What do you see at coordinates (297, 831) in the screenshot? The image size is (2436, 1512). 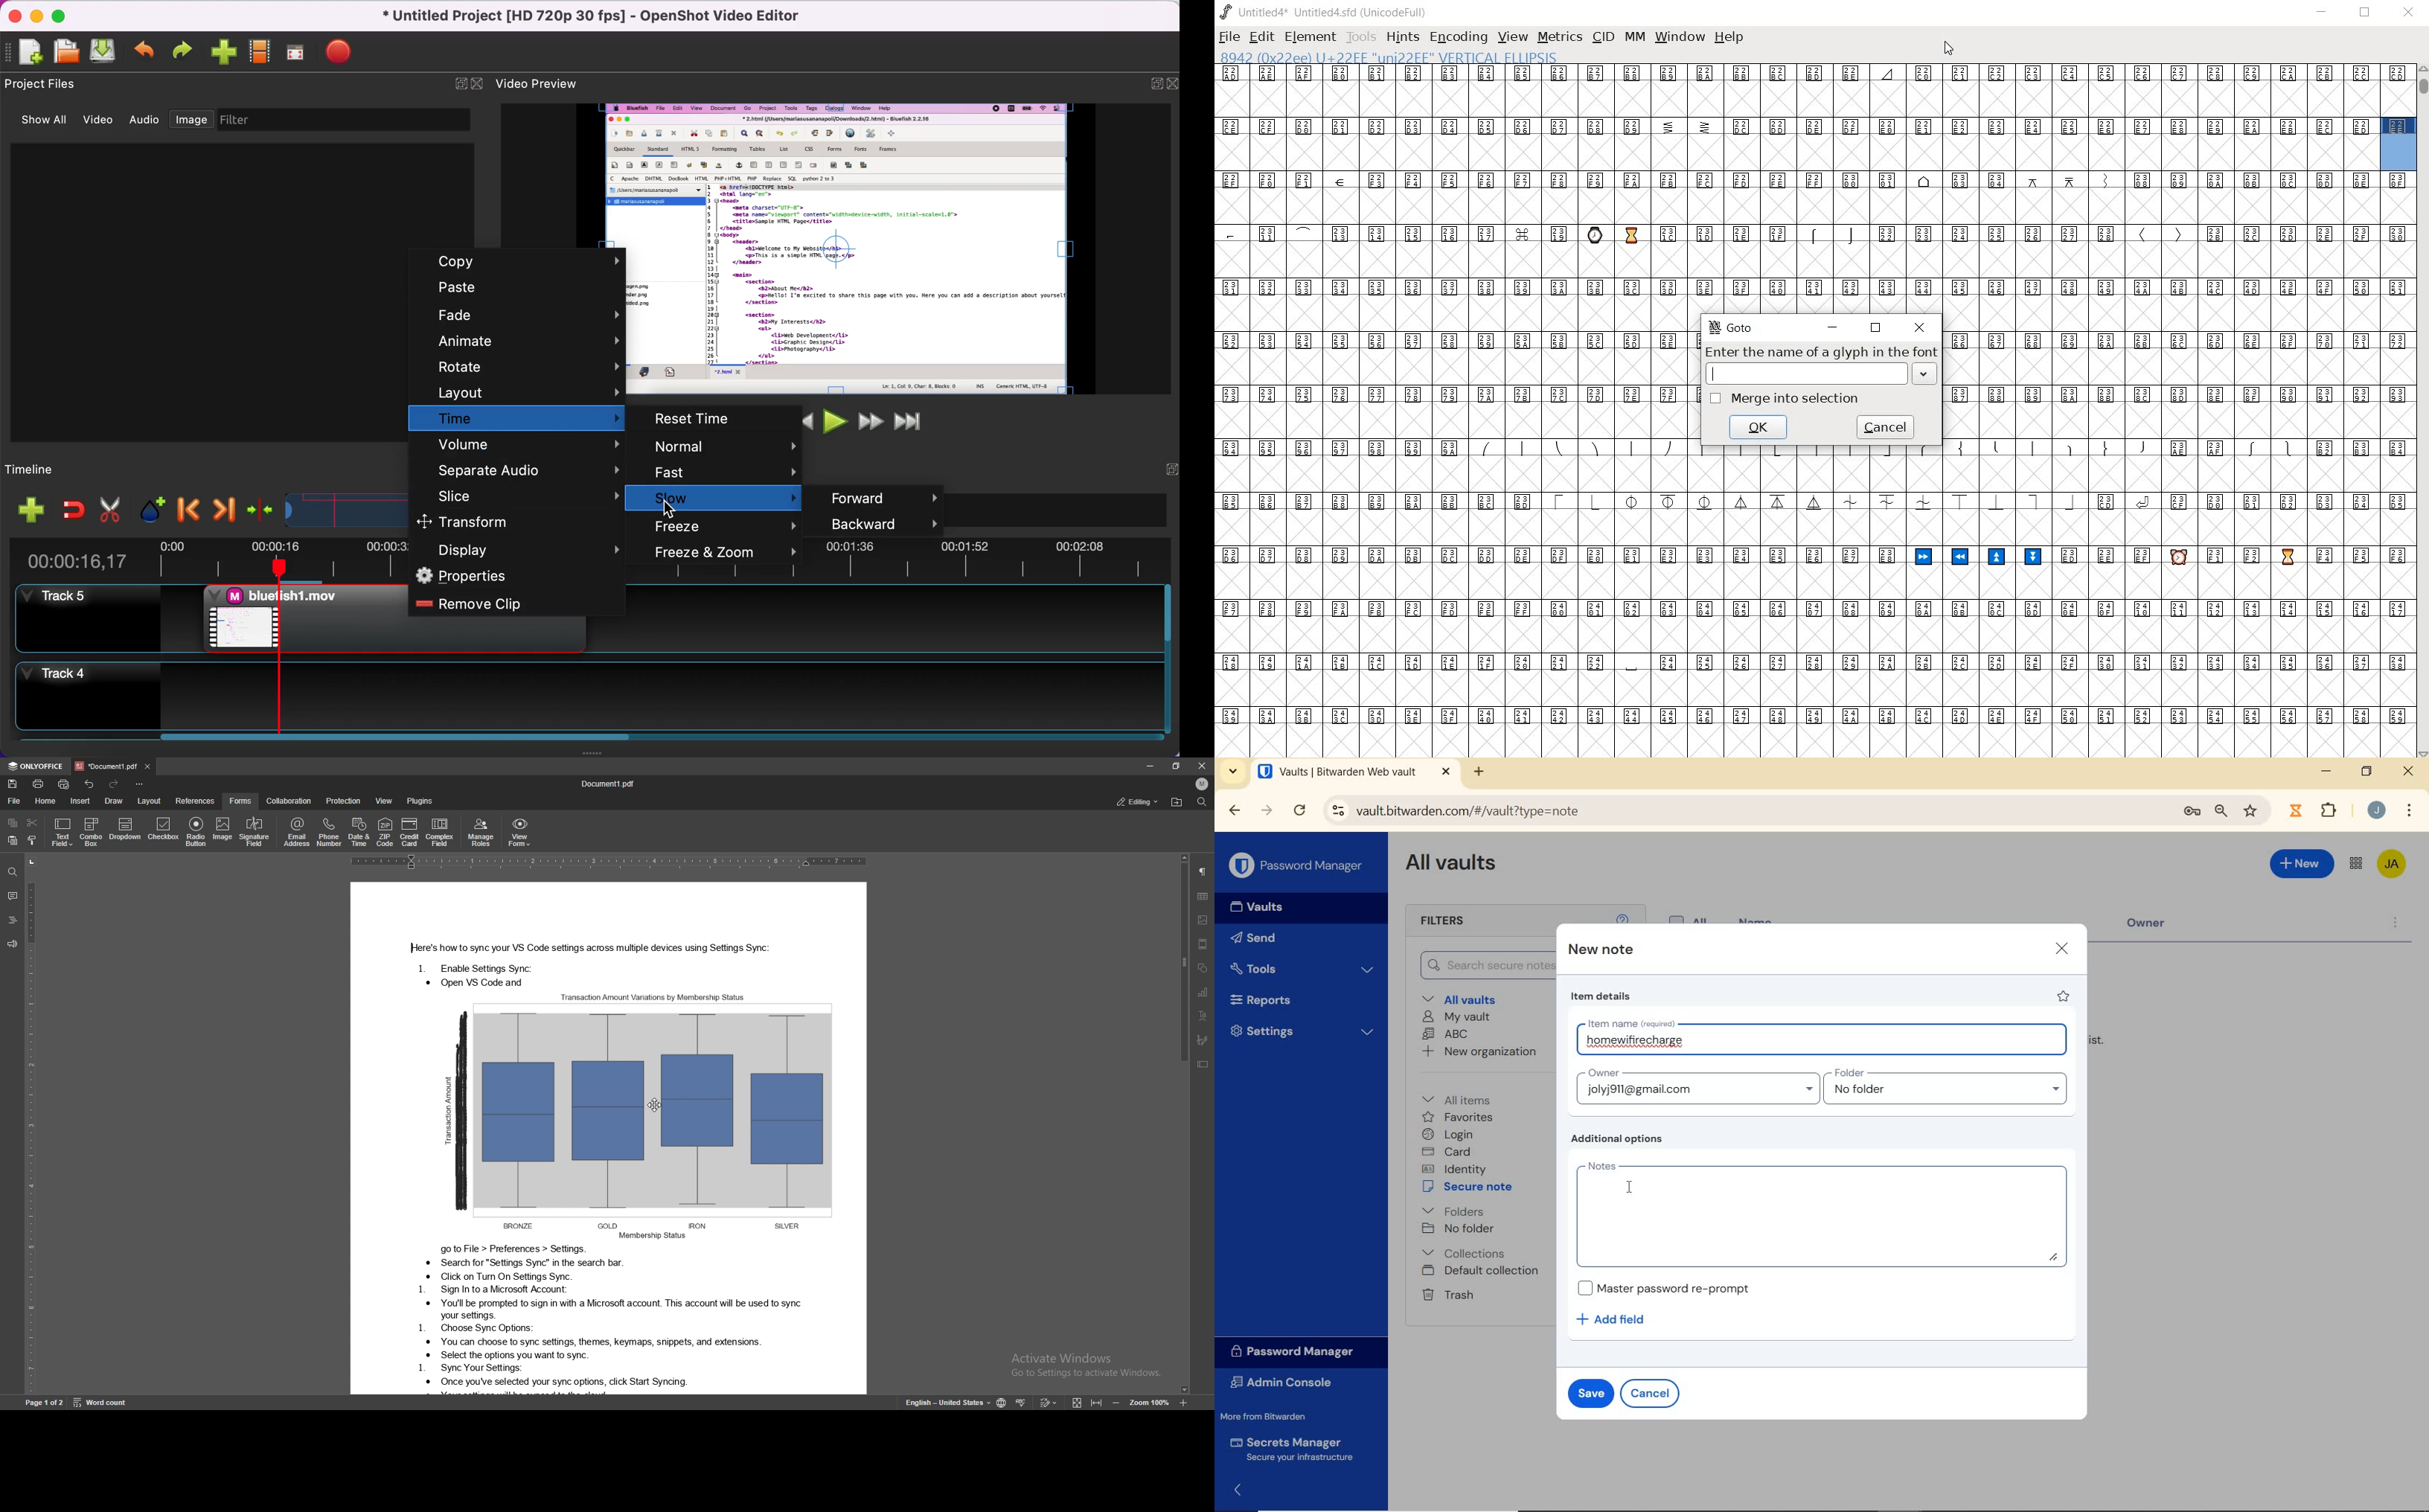 I see `email address` at bounding box center [297, 831].